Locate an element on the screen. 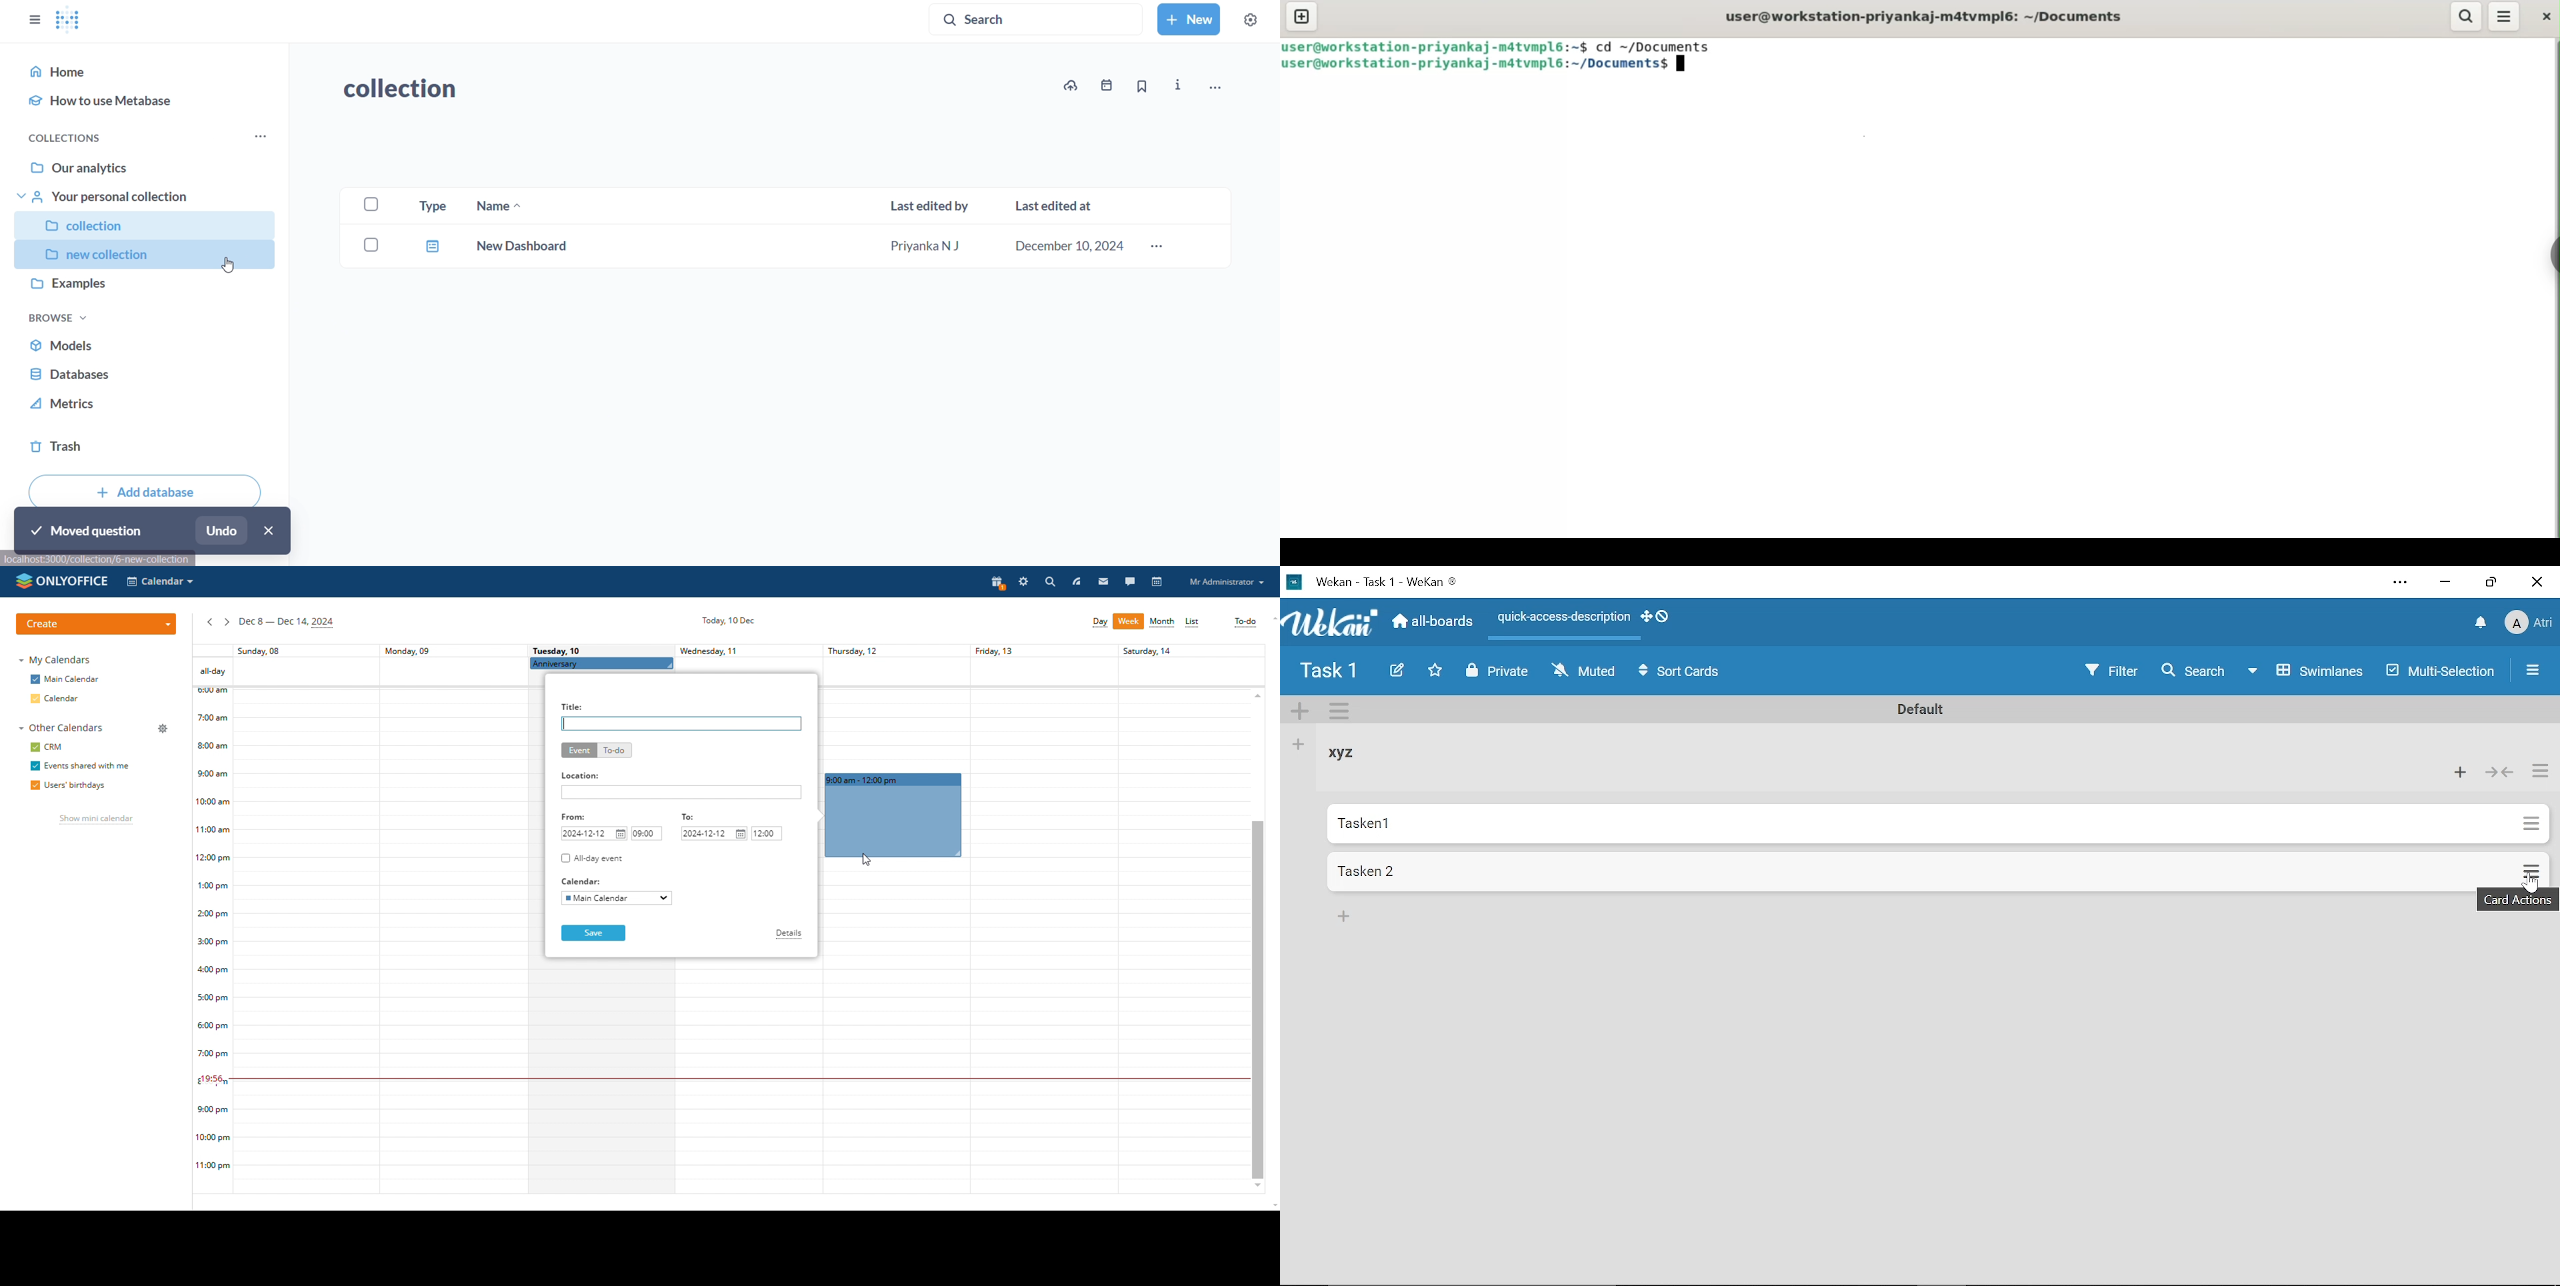  Open/close sidebar is located at coordinates (2533, 674).